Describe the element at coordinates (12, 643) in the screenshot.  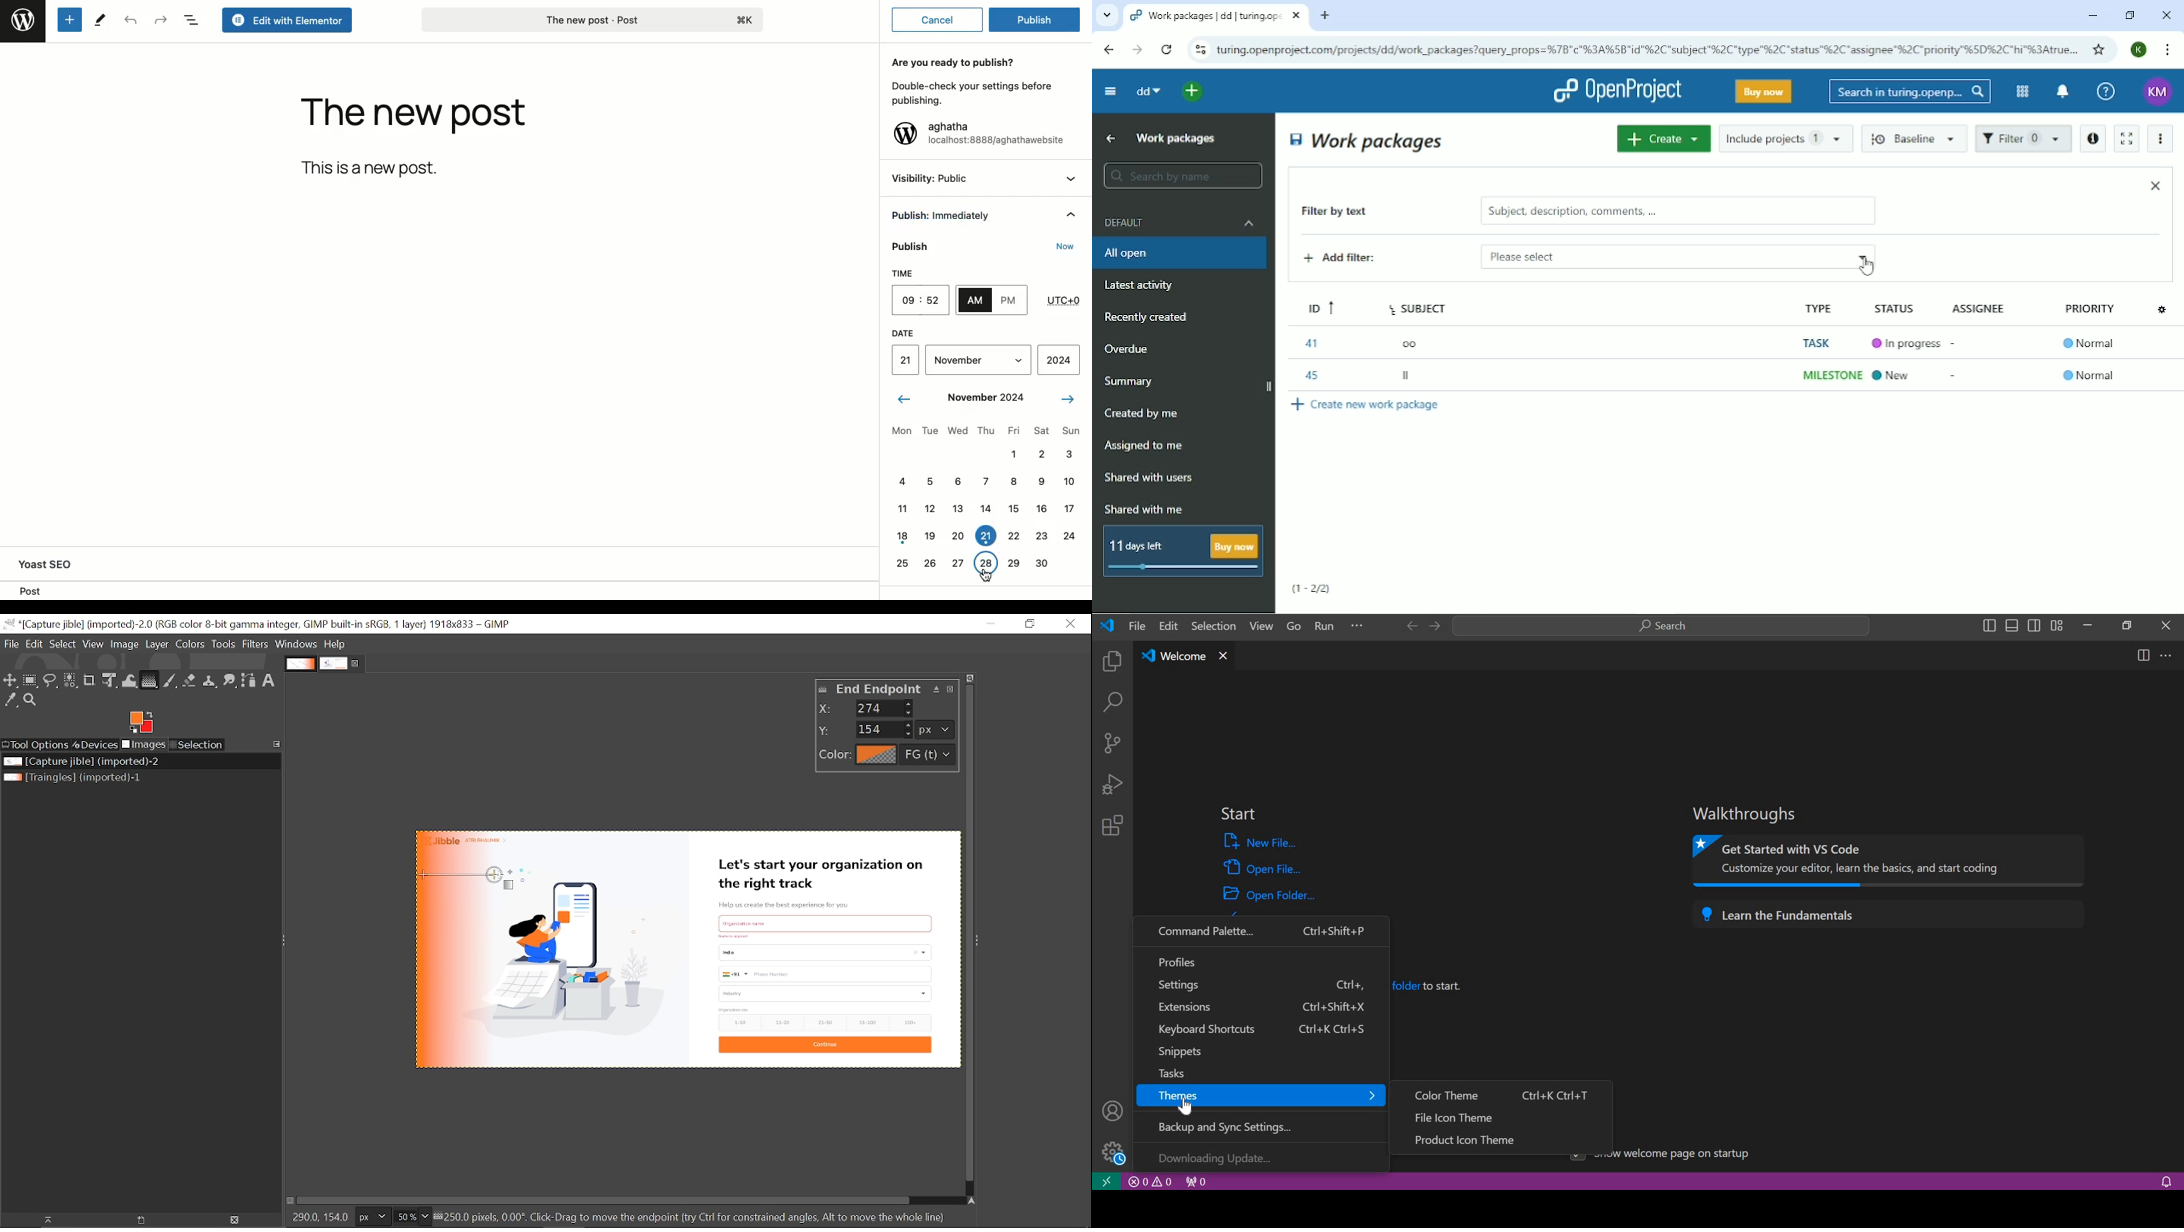
I see `File` at that location.